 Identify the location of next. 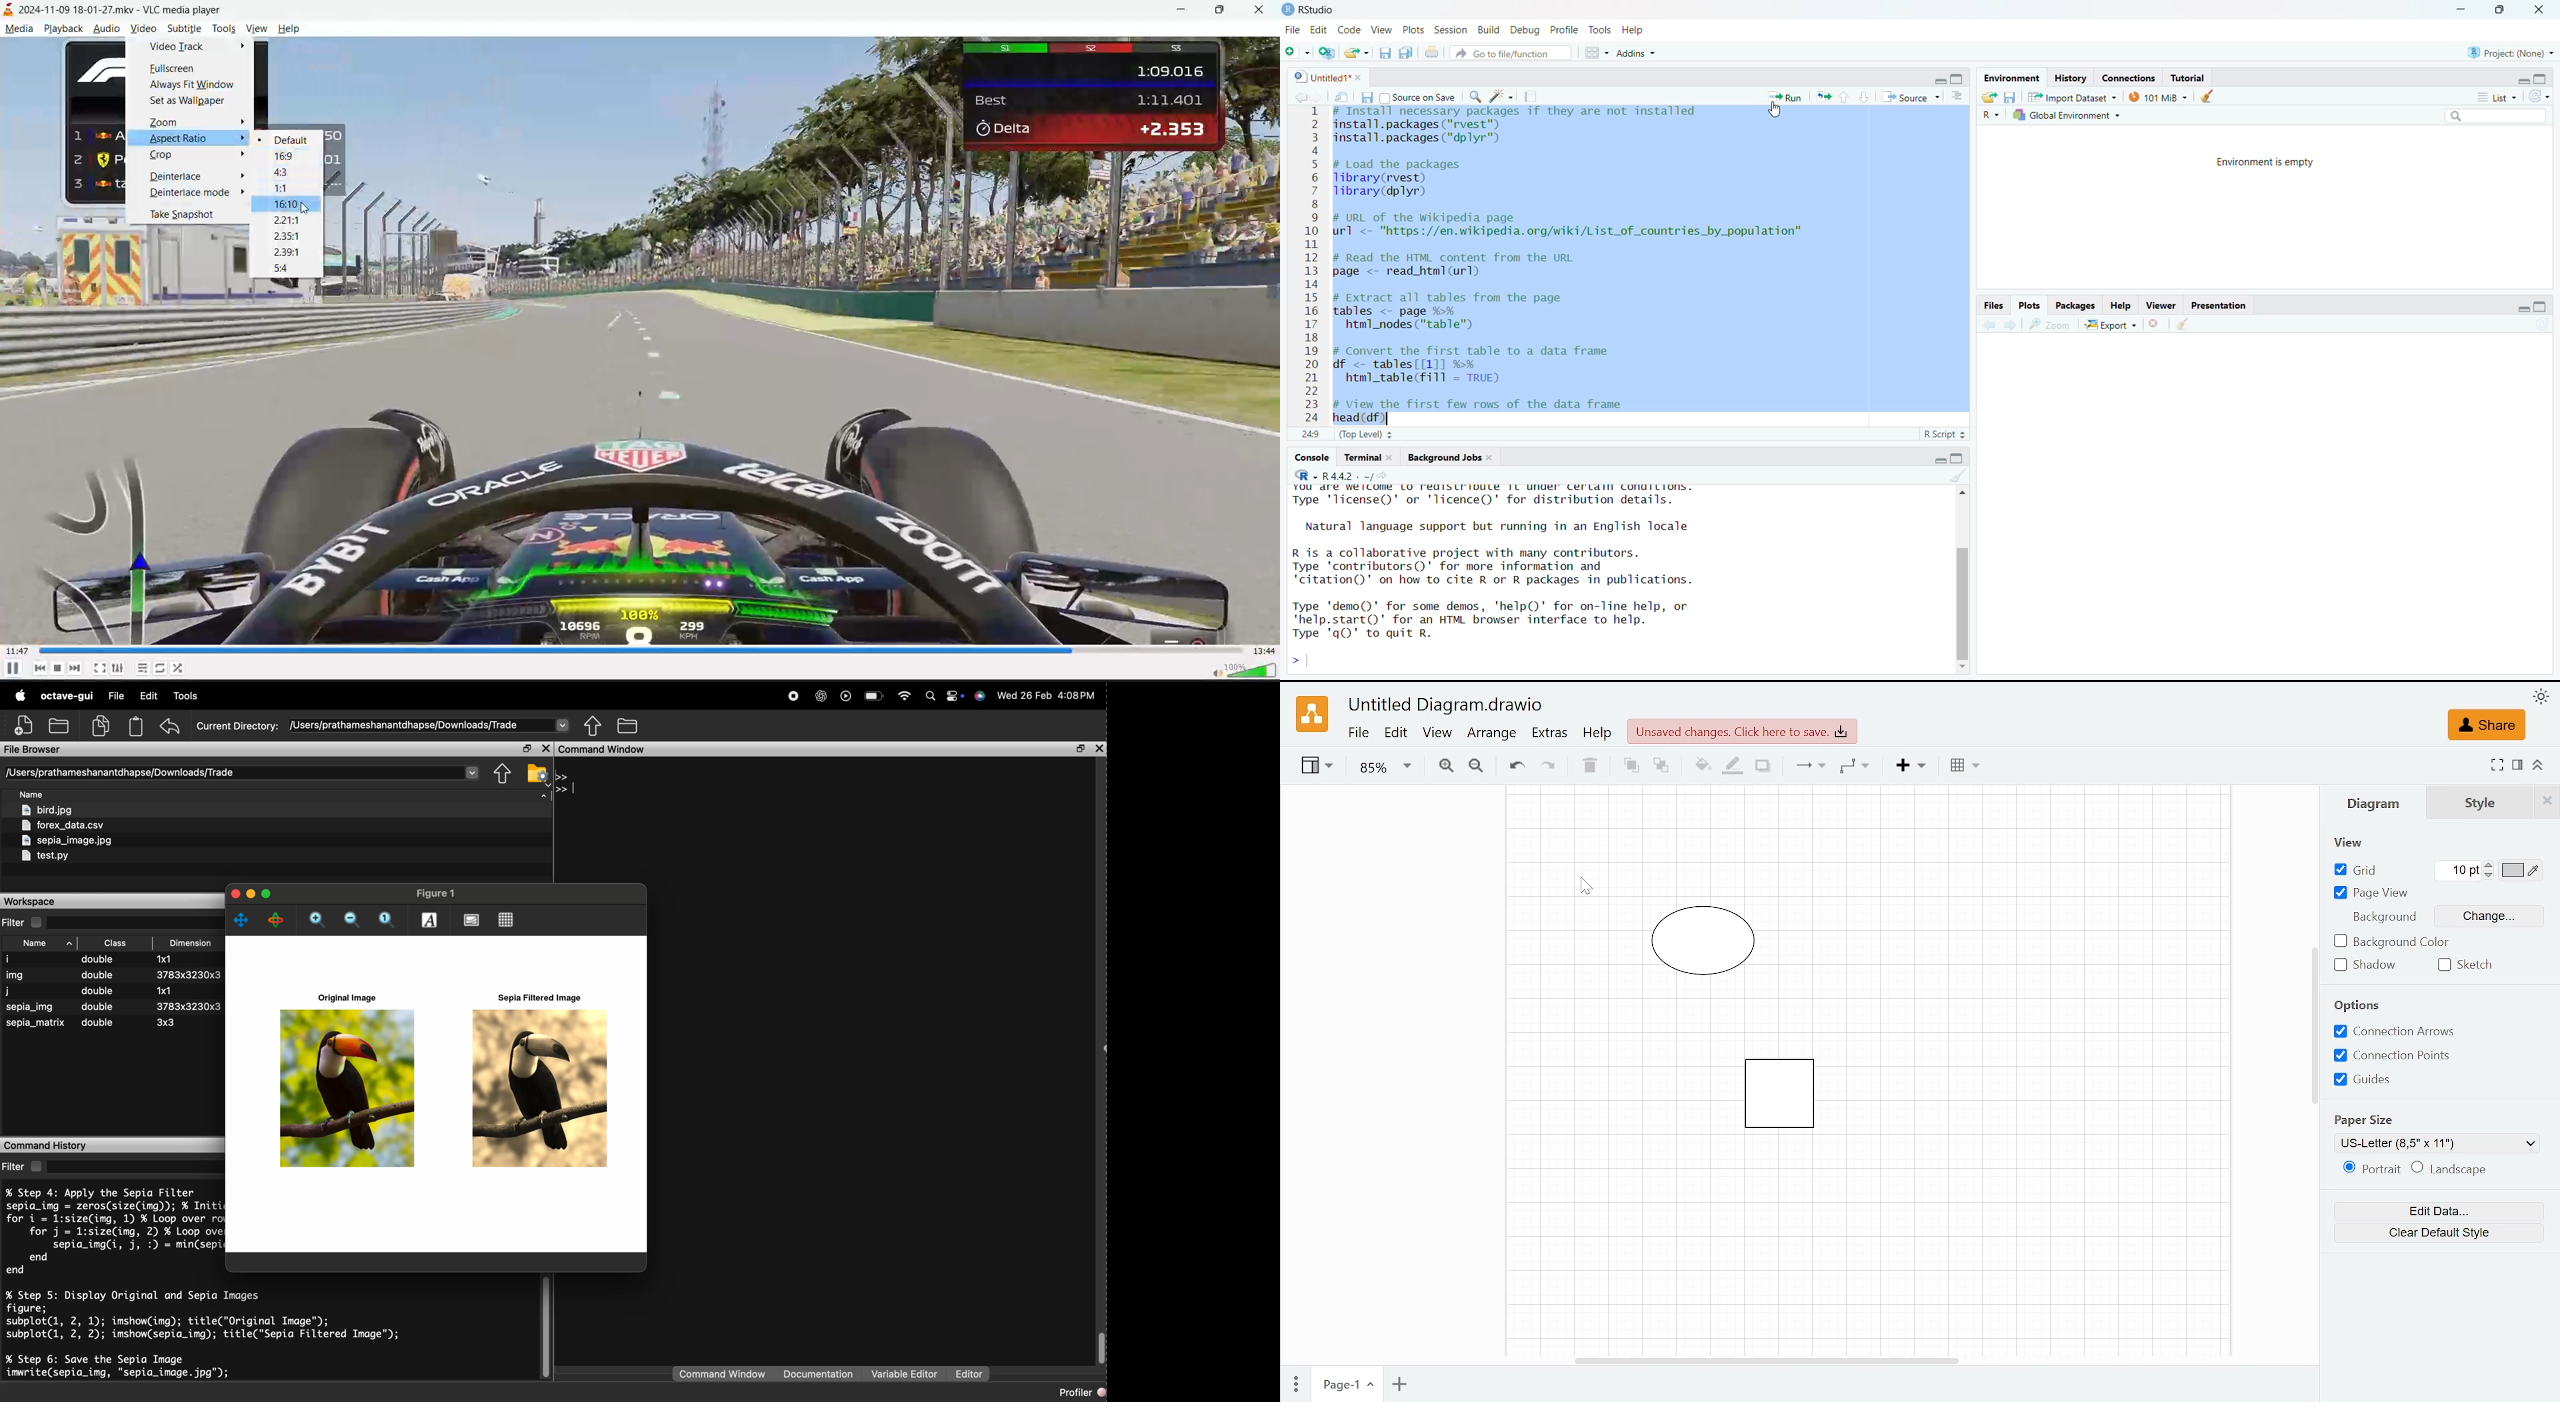
(75, 667).